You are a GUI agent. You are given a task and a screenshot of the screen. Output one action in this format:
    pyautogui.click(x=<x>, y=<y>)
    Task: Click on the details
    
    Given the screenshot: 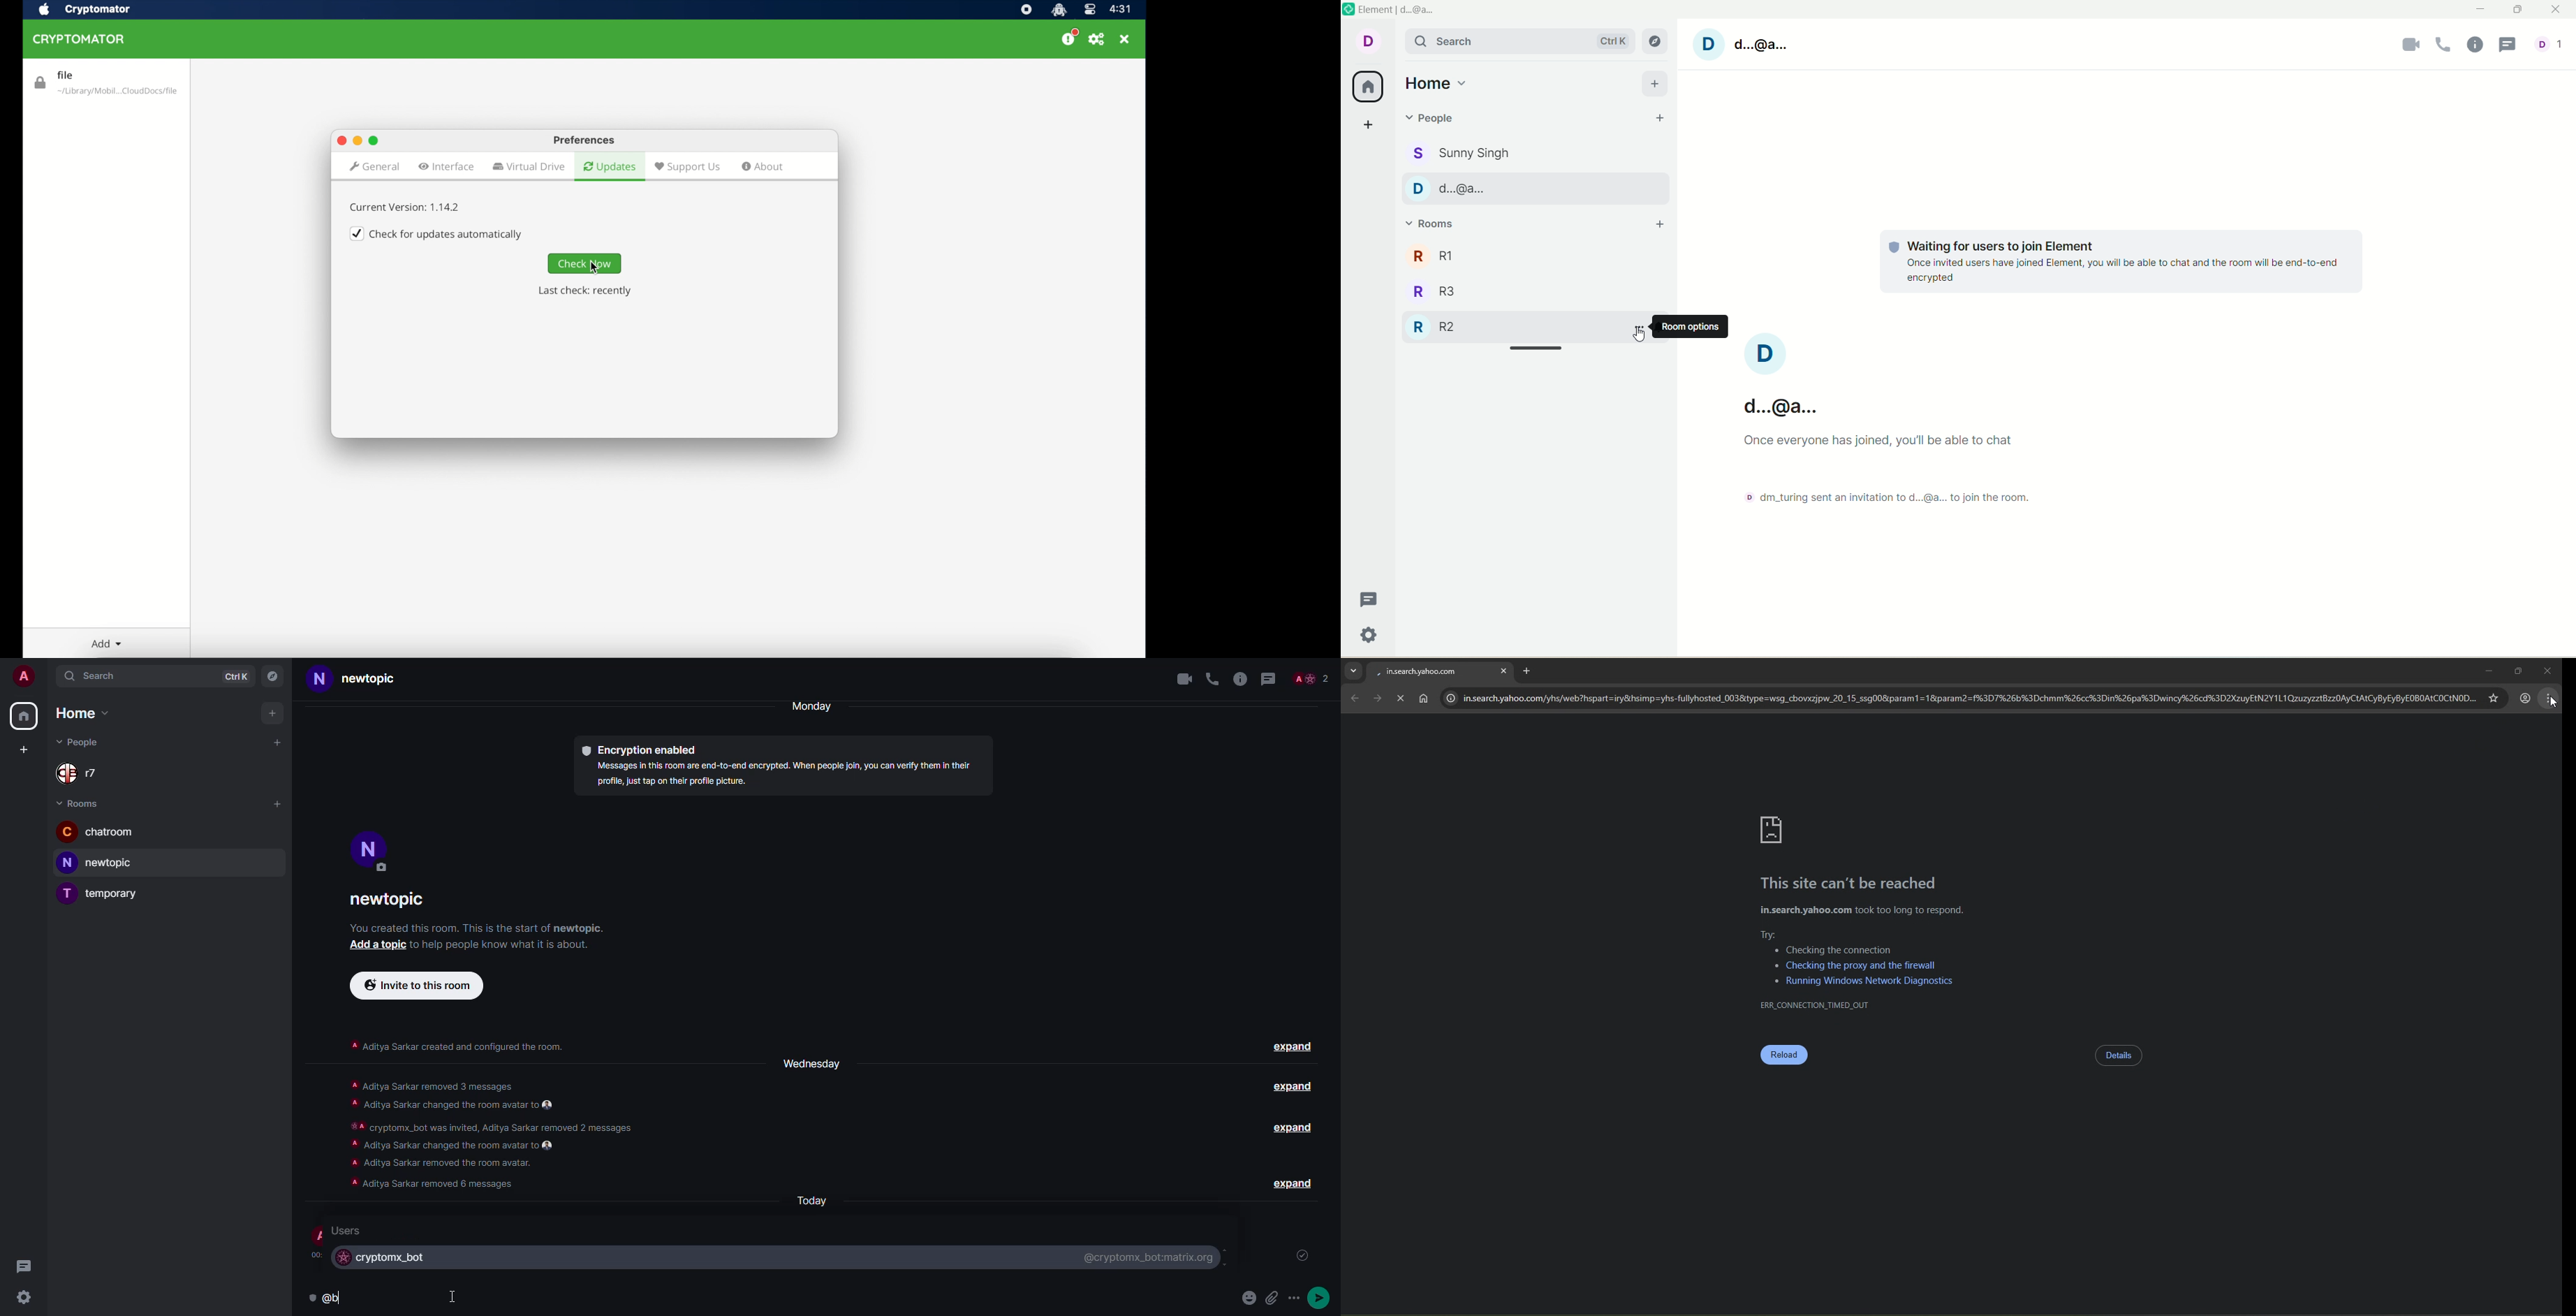 What is the action you would take?
    pyautogui.click(x=2119, y=1056)
    